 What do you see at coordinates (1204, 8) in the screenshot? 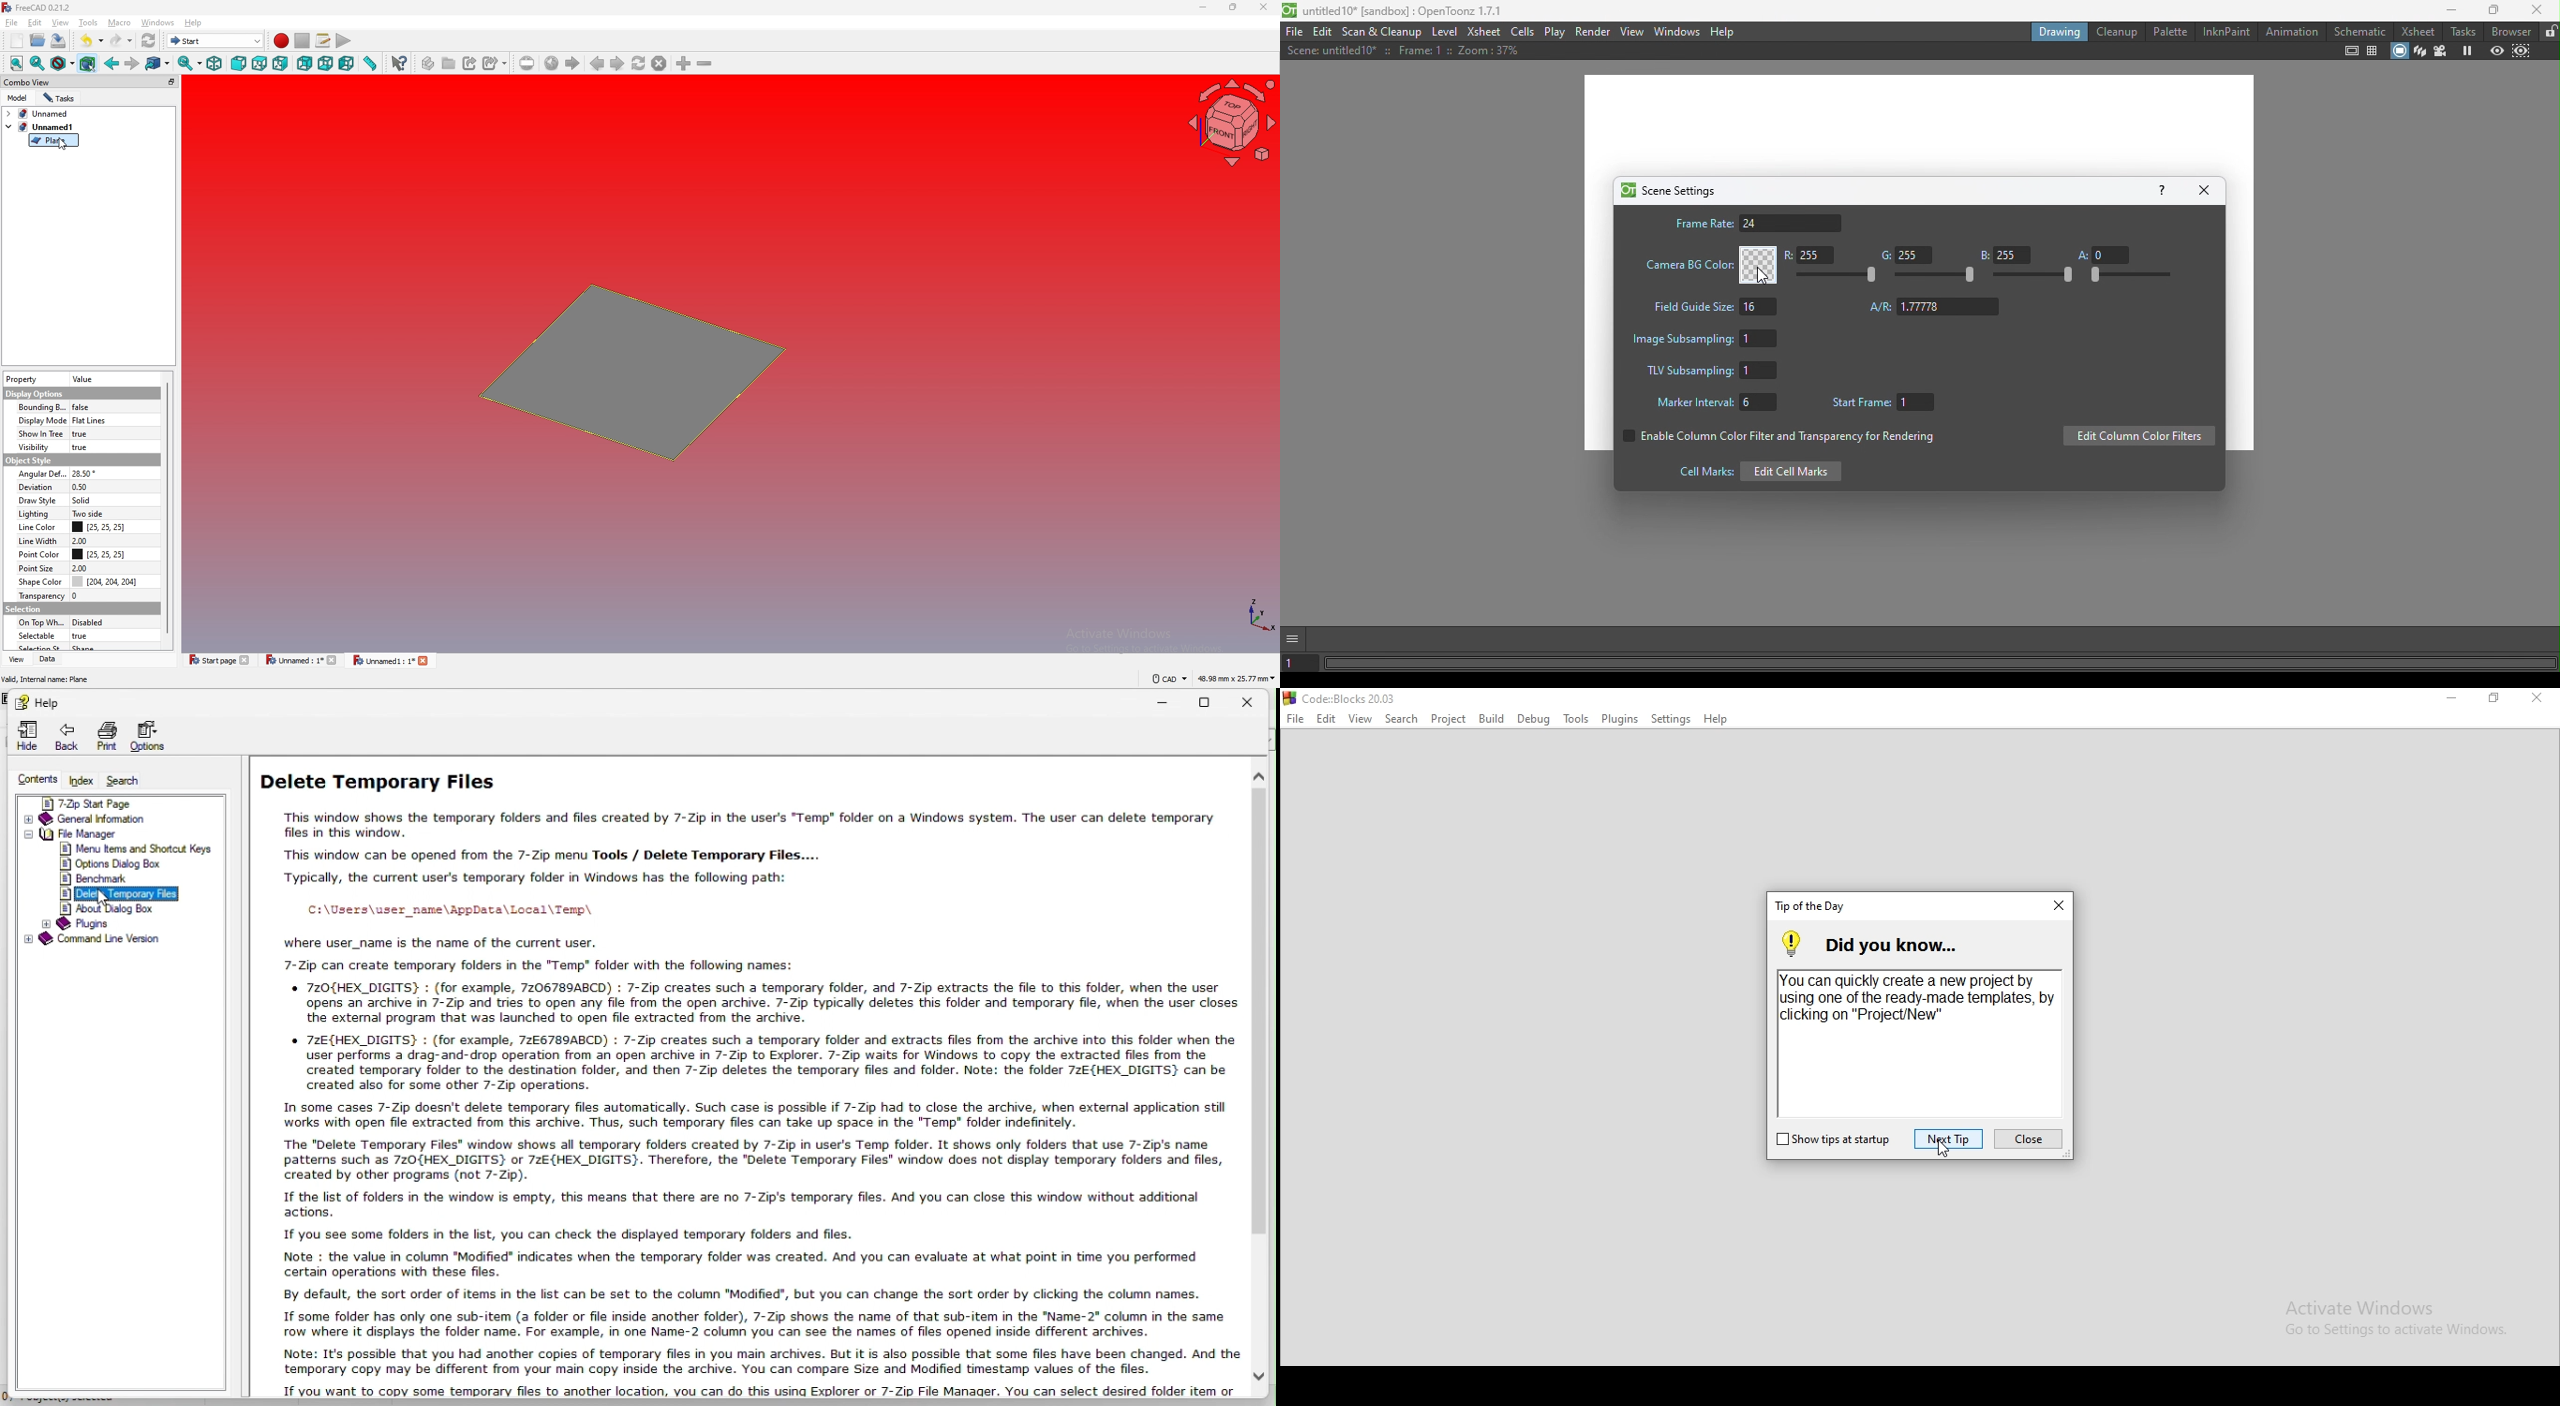
I see `minimize` at bounding box center [1204, 8].